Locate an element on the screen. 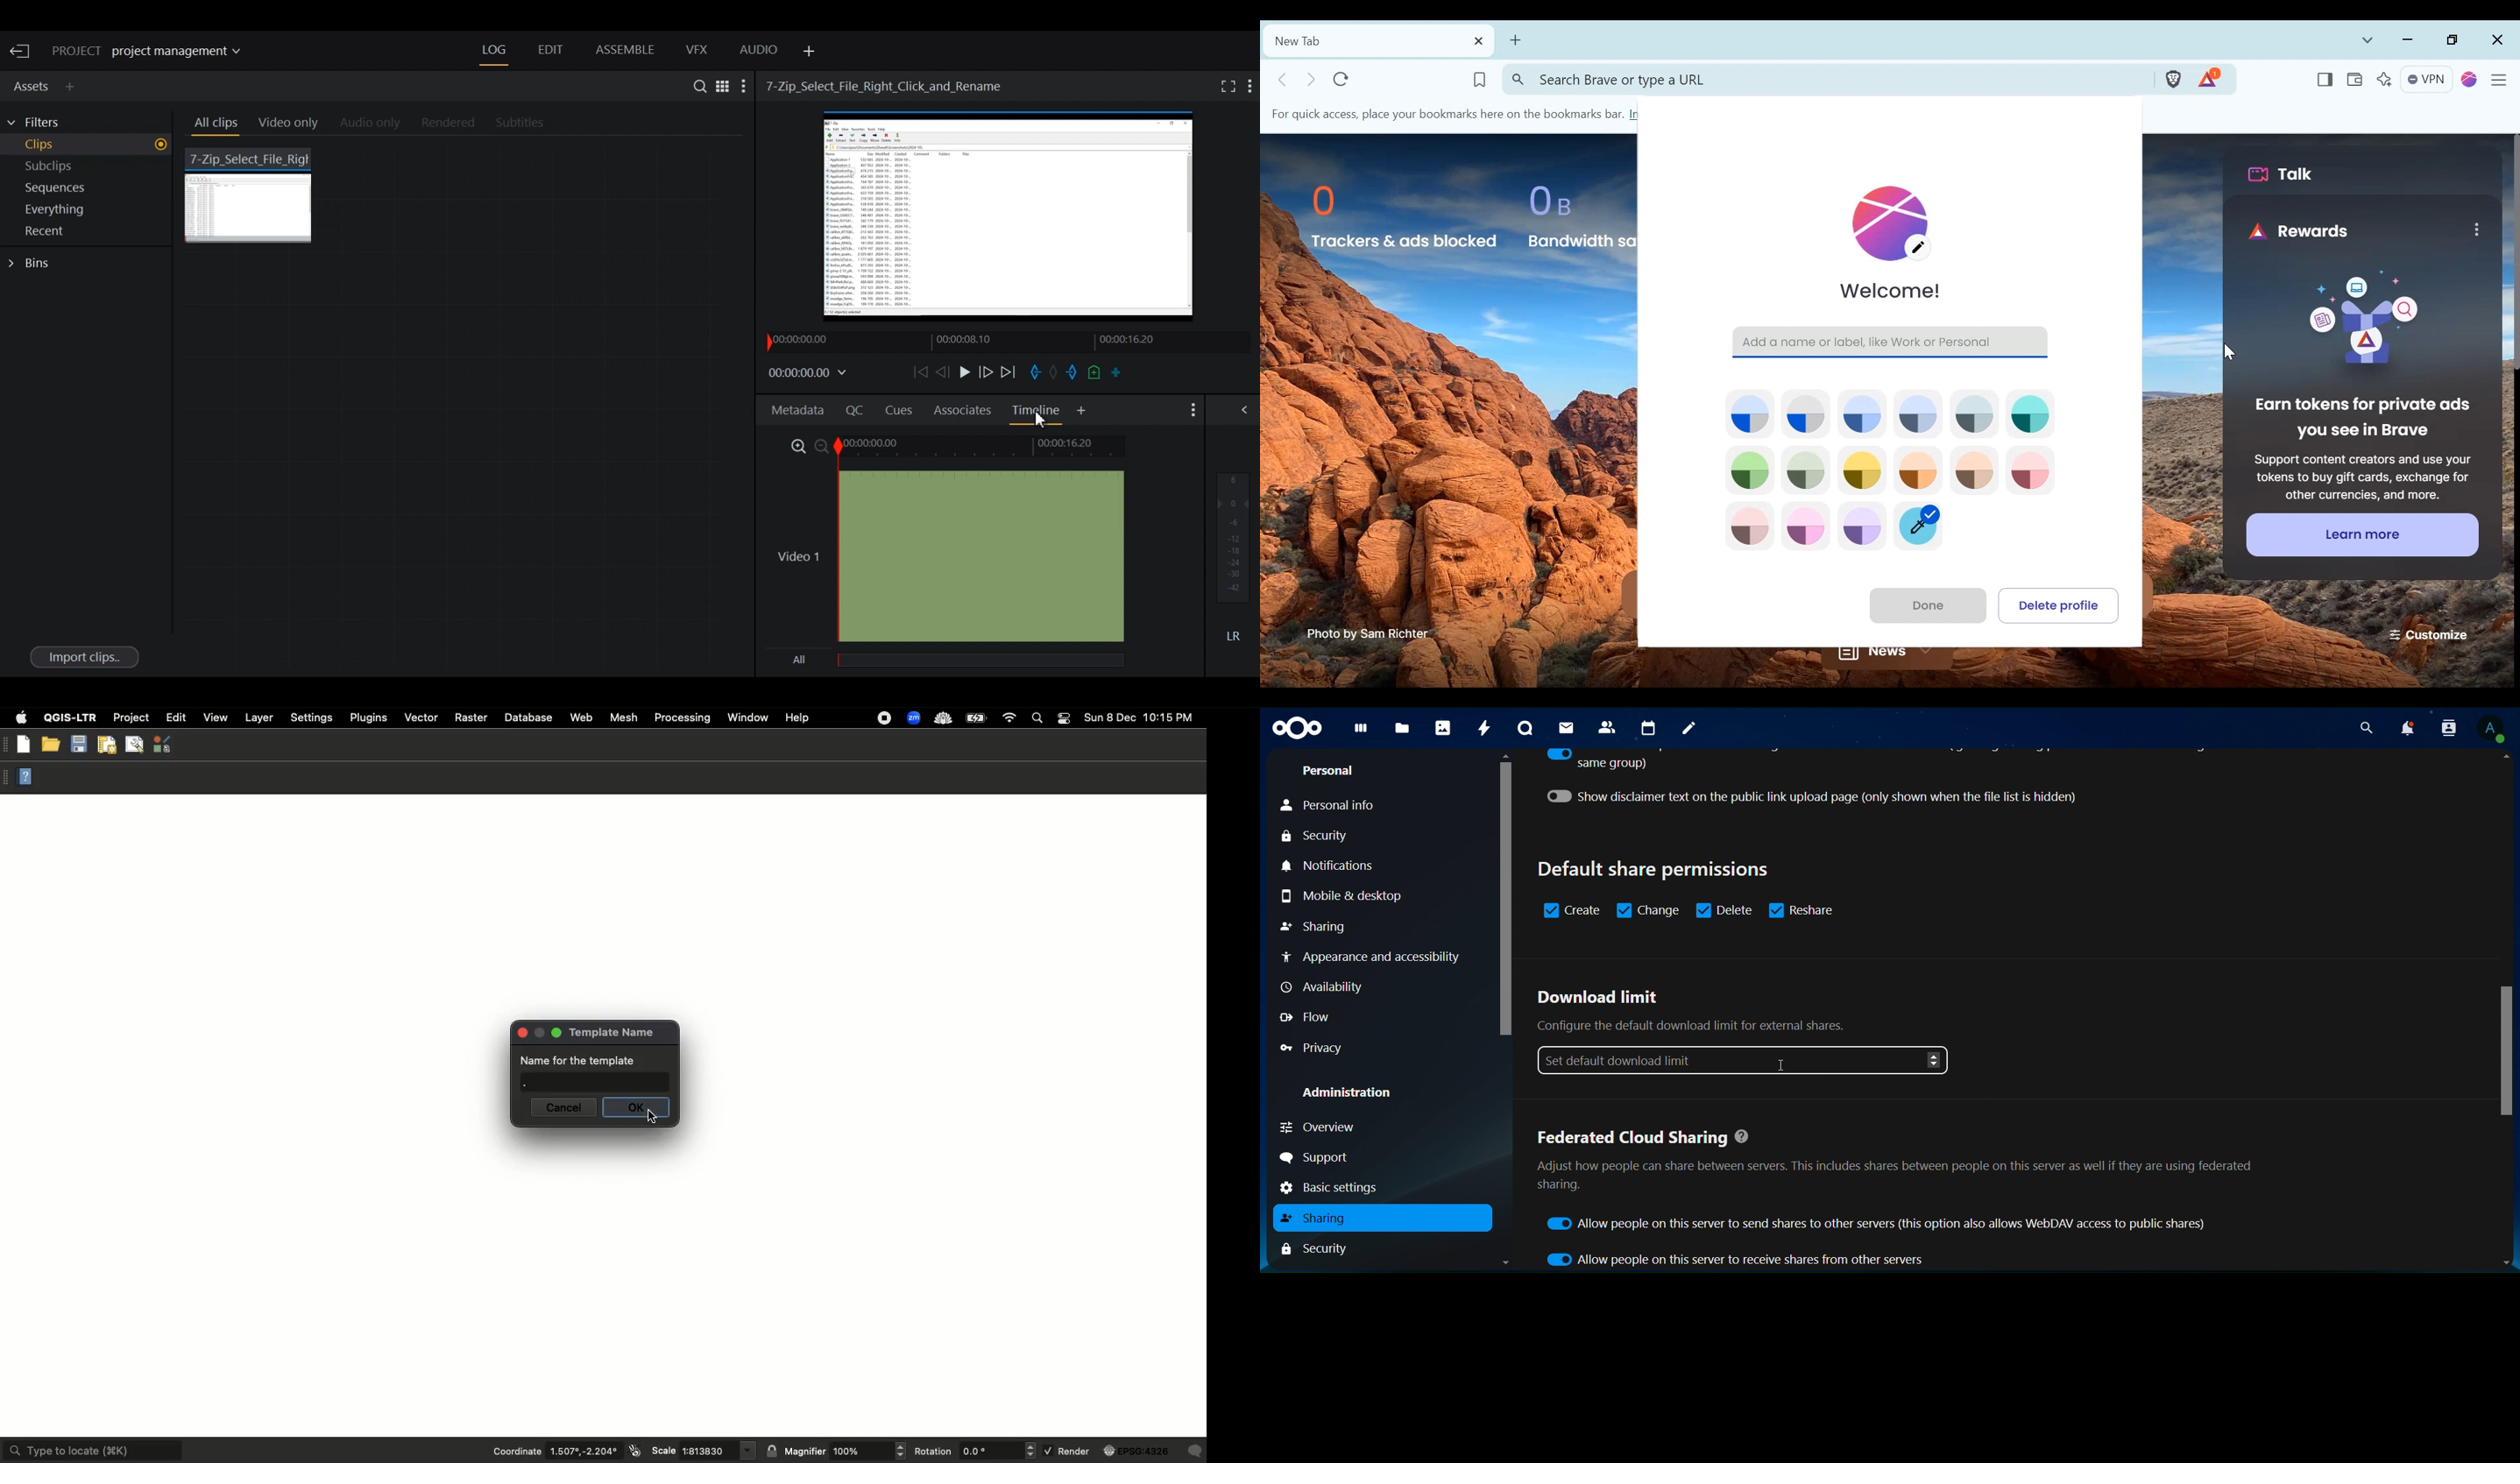  dashboard is located at coordinates (1361, 731).